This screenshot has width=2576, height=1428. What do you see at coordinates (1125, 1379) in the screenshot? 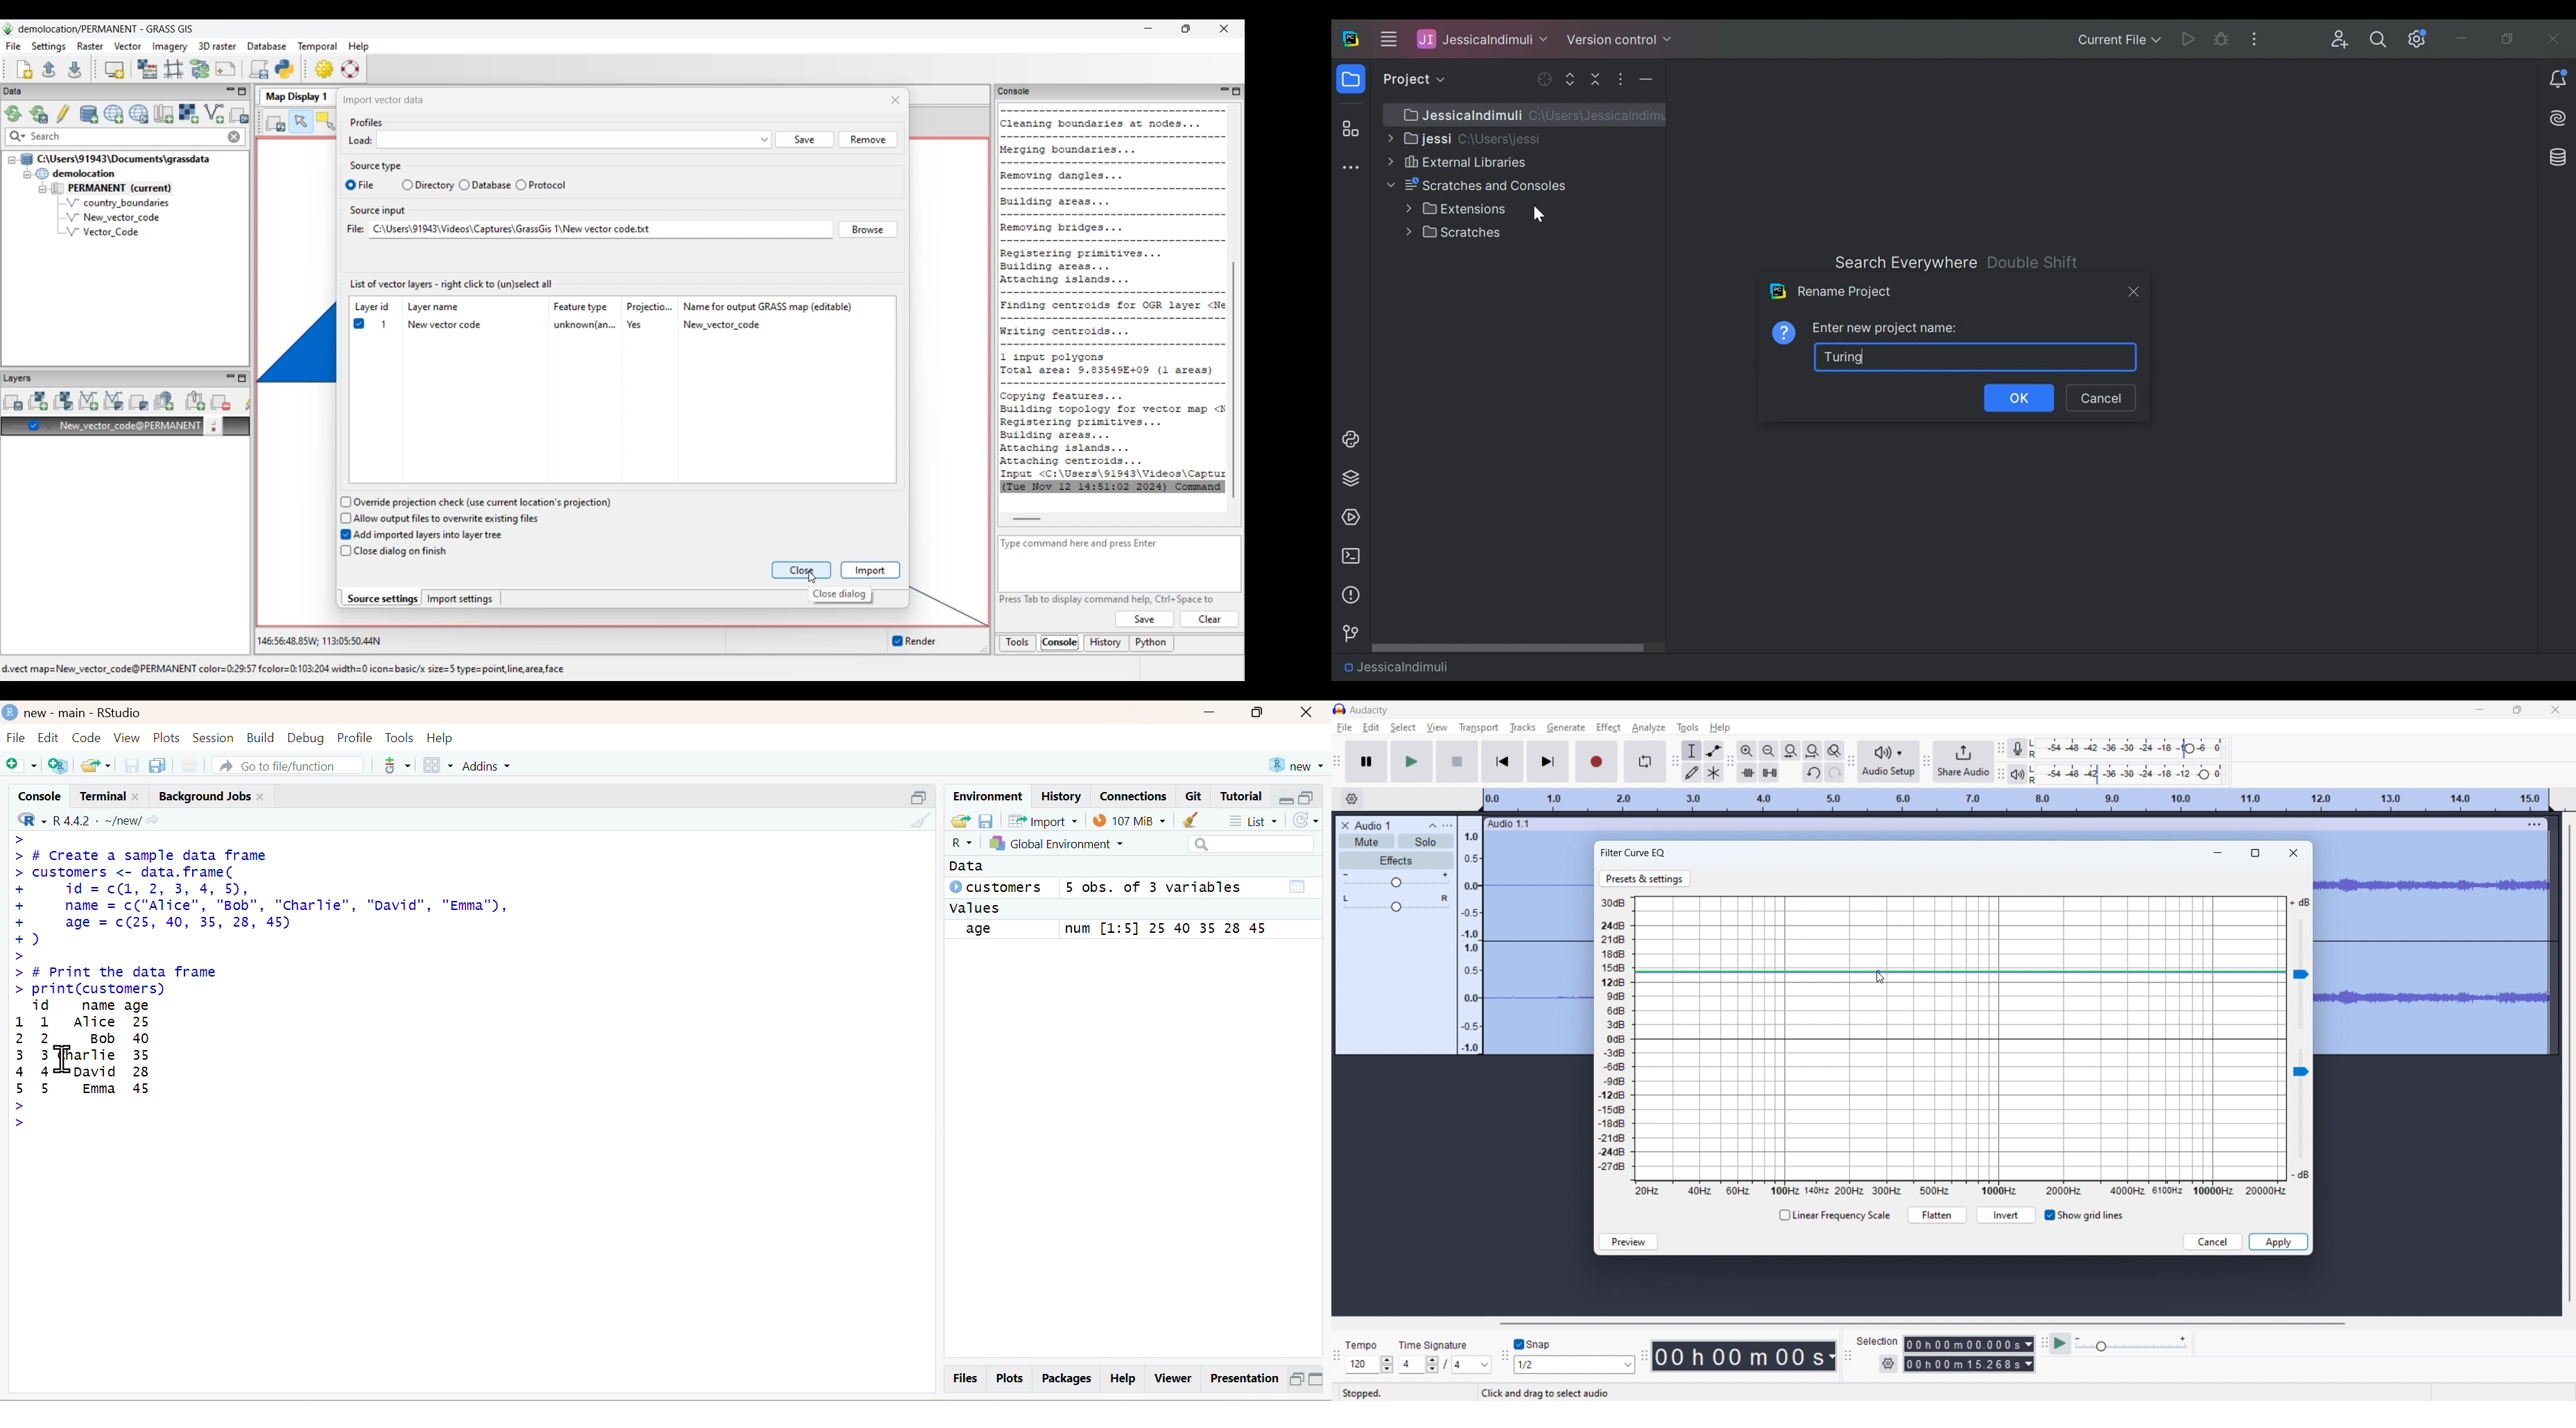
I see `Help` at bounding box center [1125, 1379].